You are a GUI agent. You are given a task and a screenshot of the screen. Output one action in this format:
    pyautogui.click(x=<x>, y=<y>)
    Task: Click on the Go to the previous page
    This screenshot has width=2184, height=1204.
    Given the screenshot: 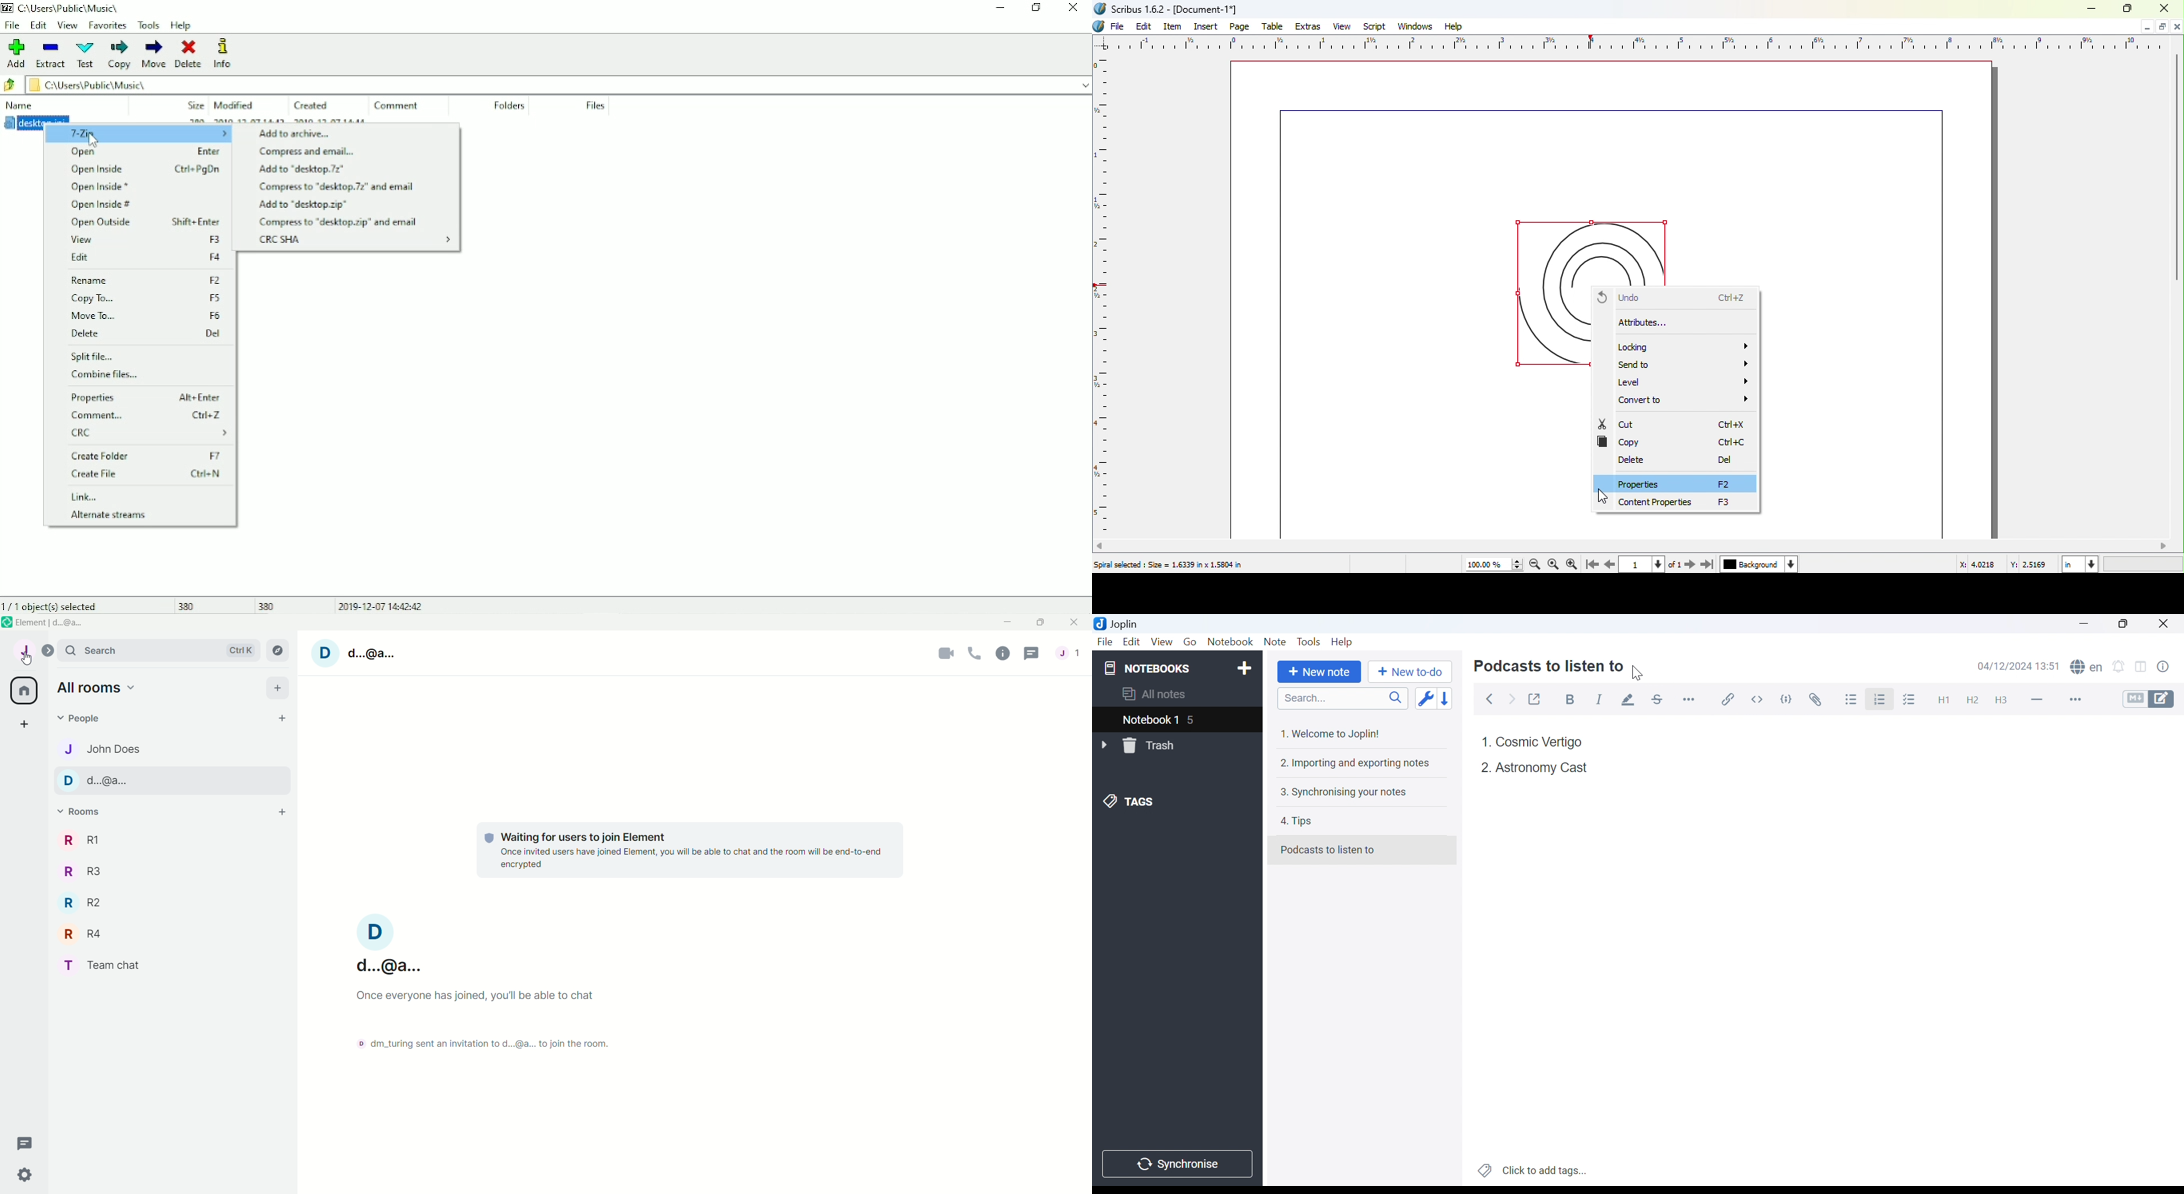 What is the action you would take?
    pyautogui.click(x=1608, y=566)
    